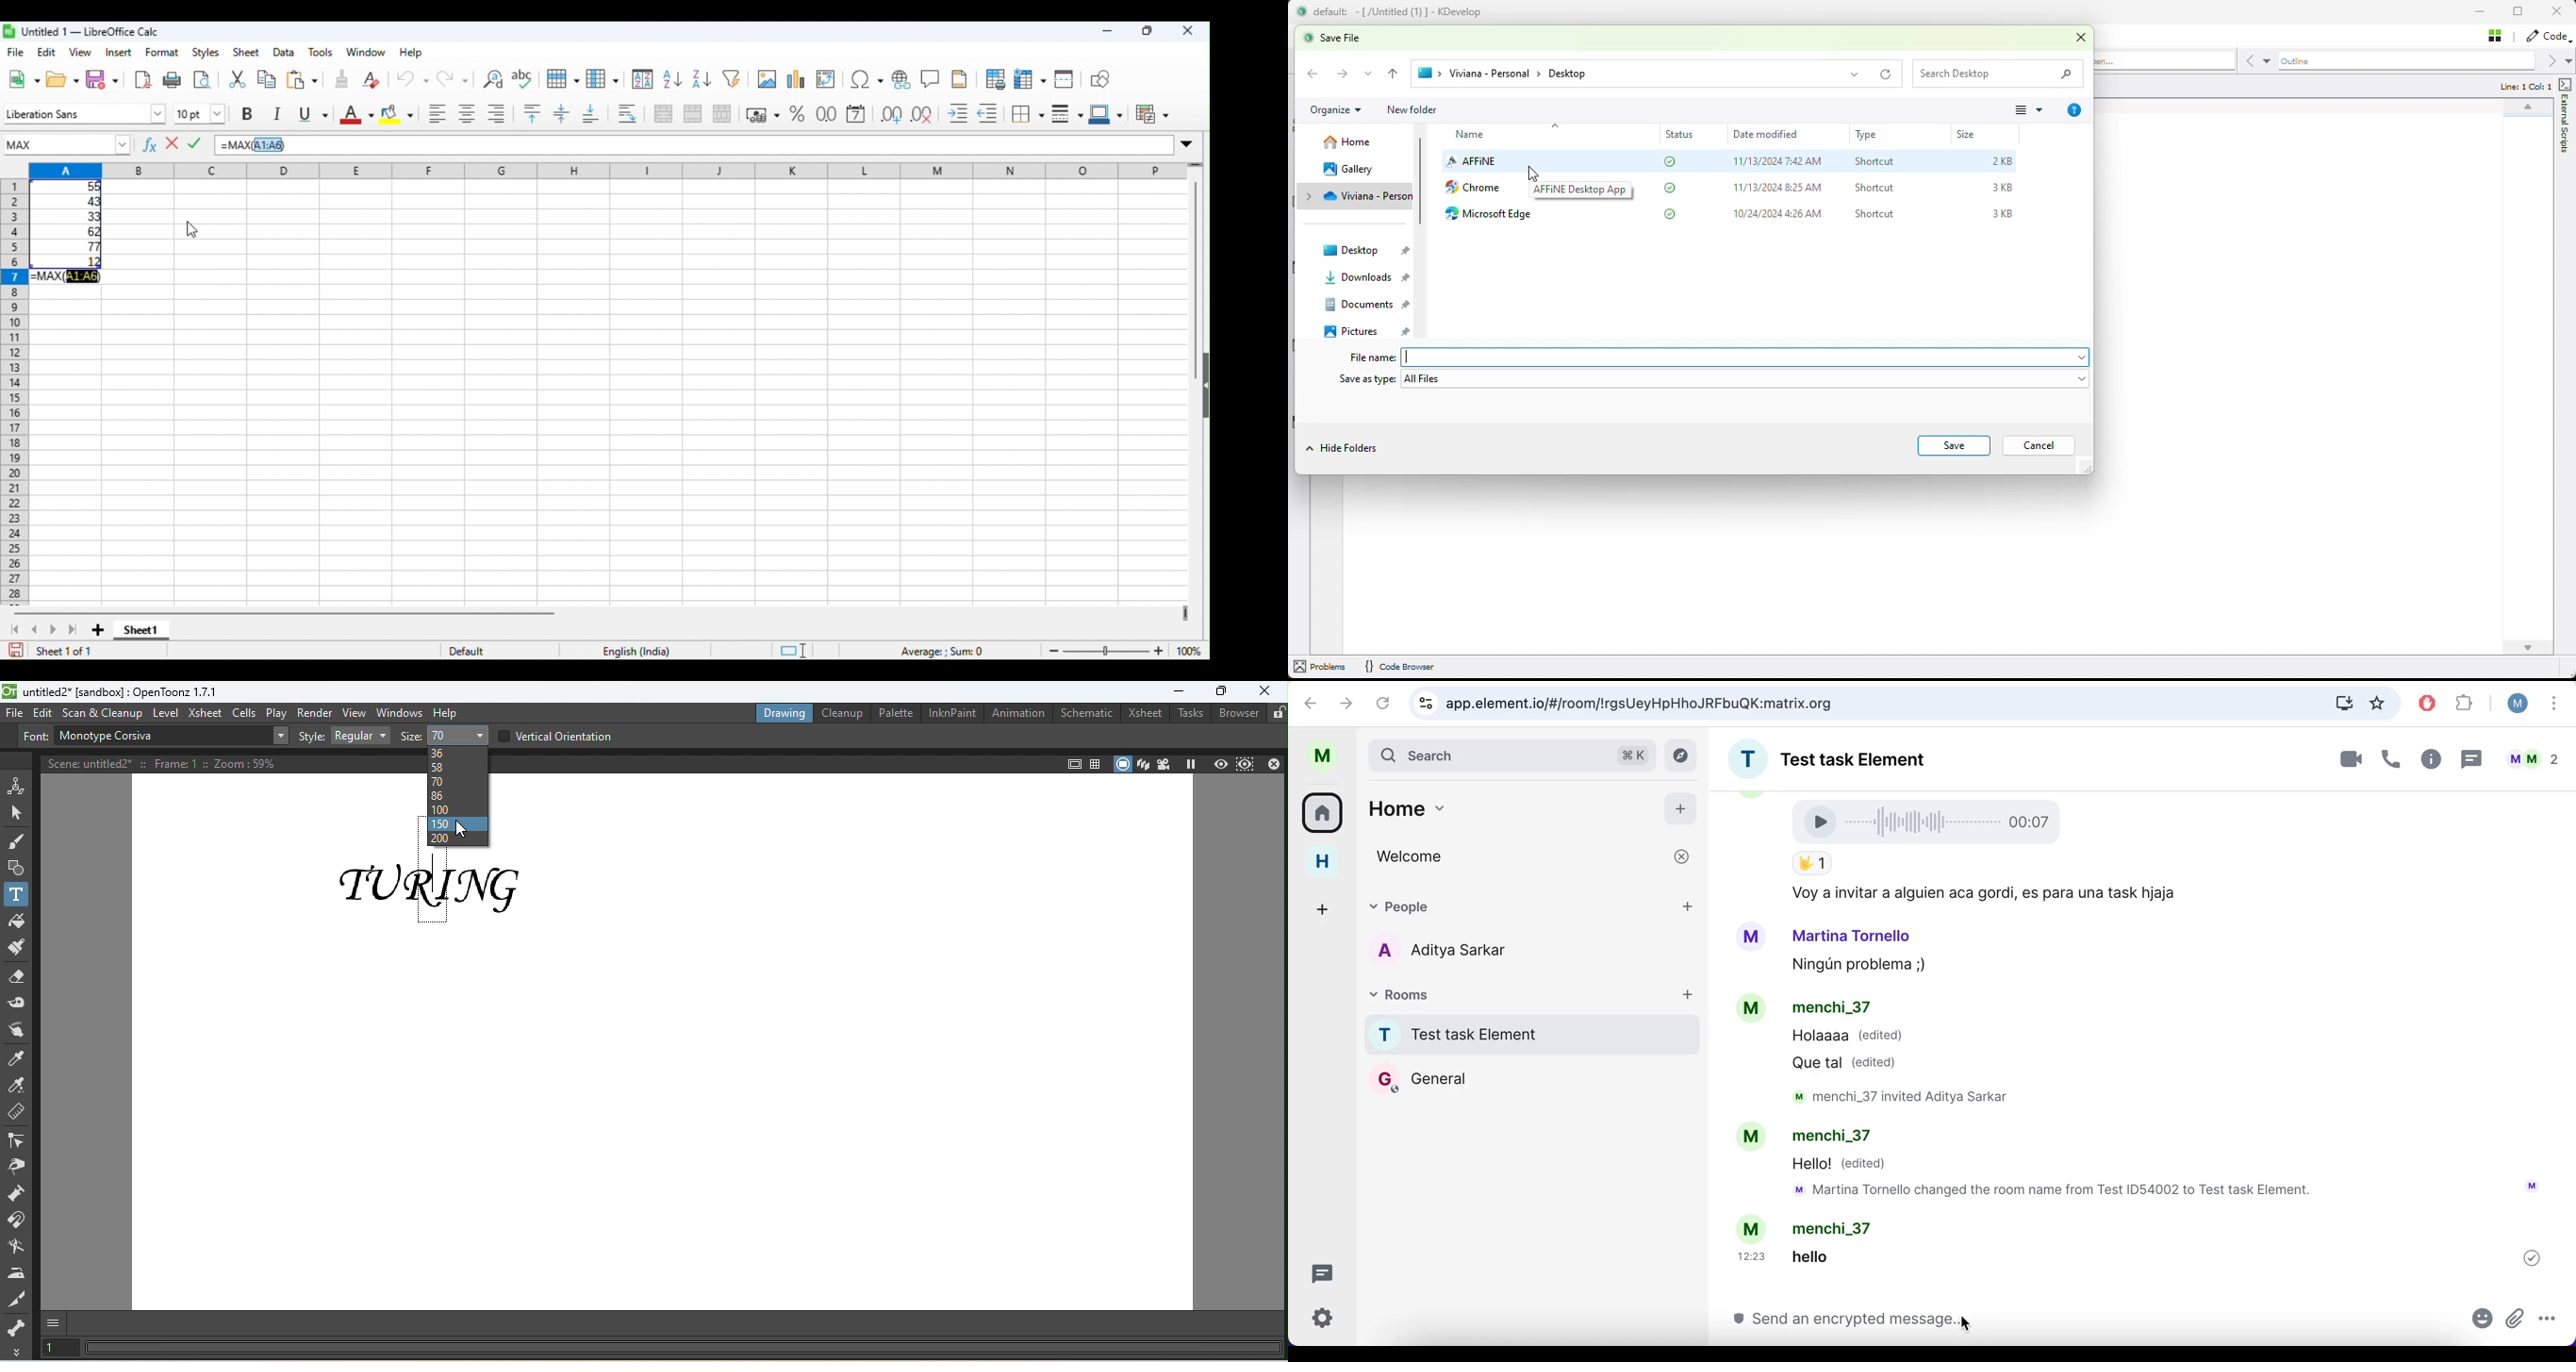 The width and height of the screenshot is (2576, 1372). I want to click on user, so click(2513, 703).